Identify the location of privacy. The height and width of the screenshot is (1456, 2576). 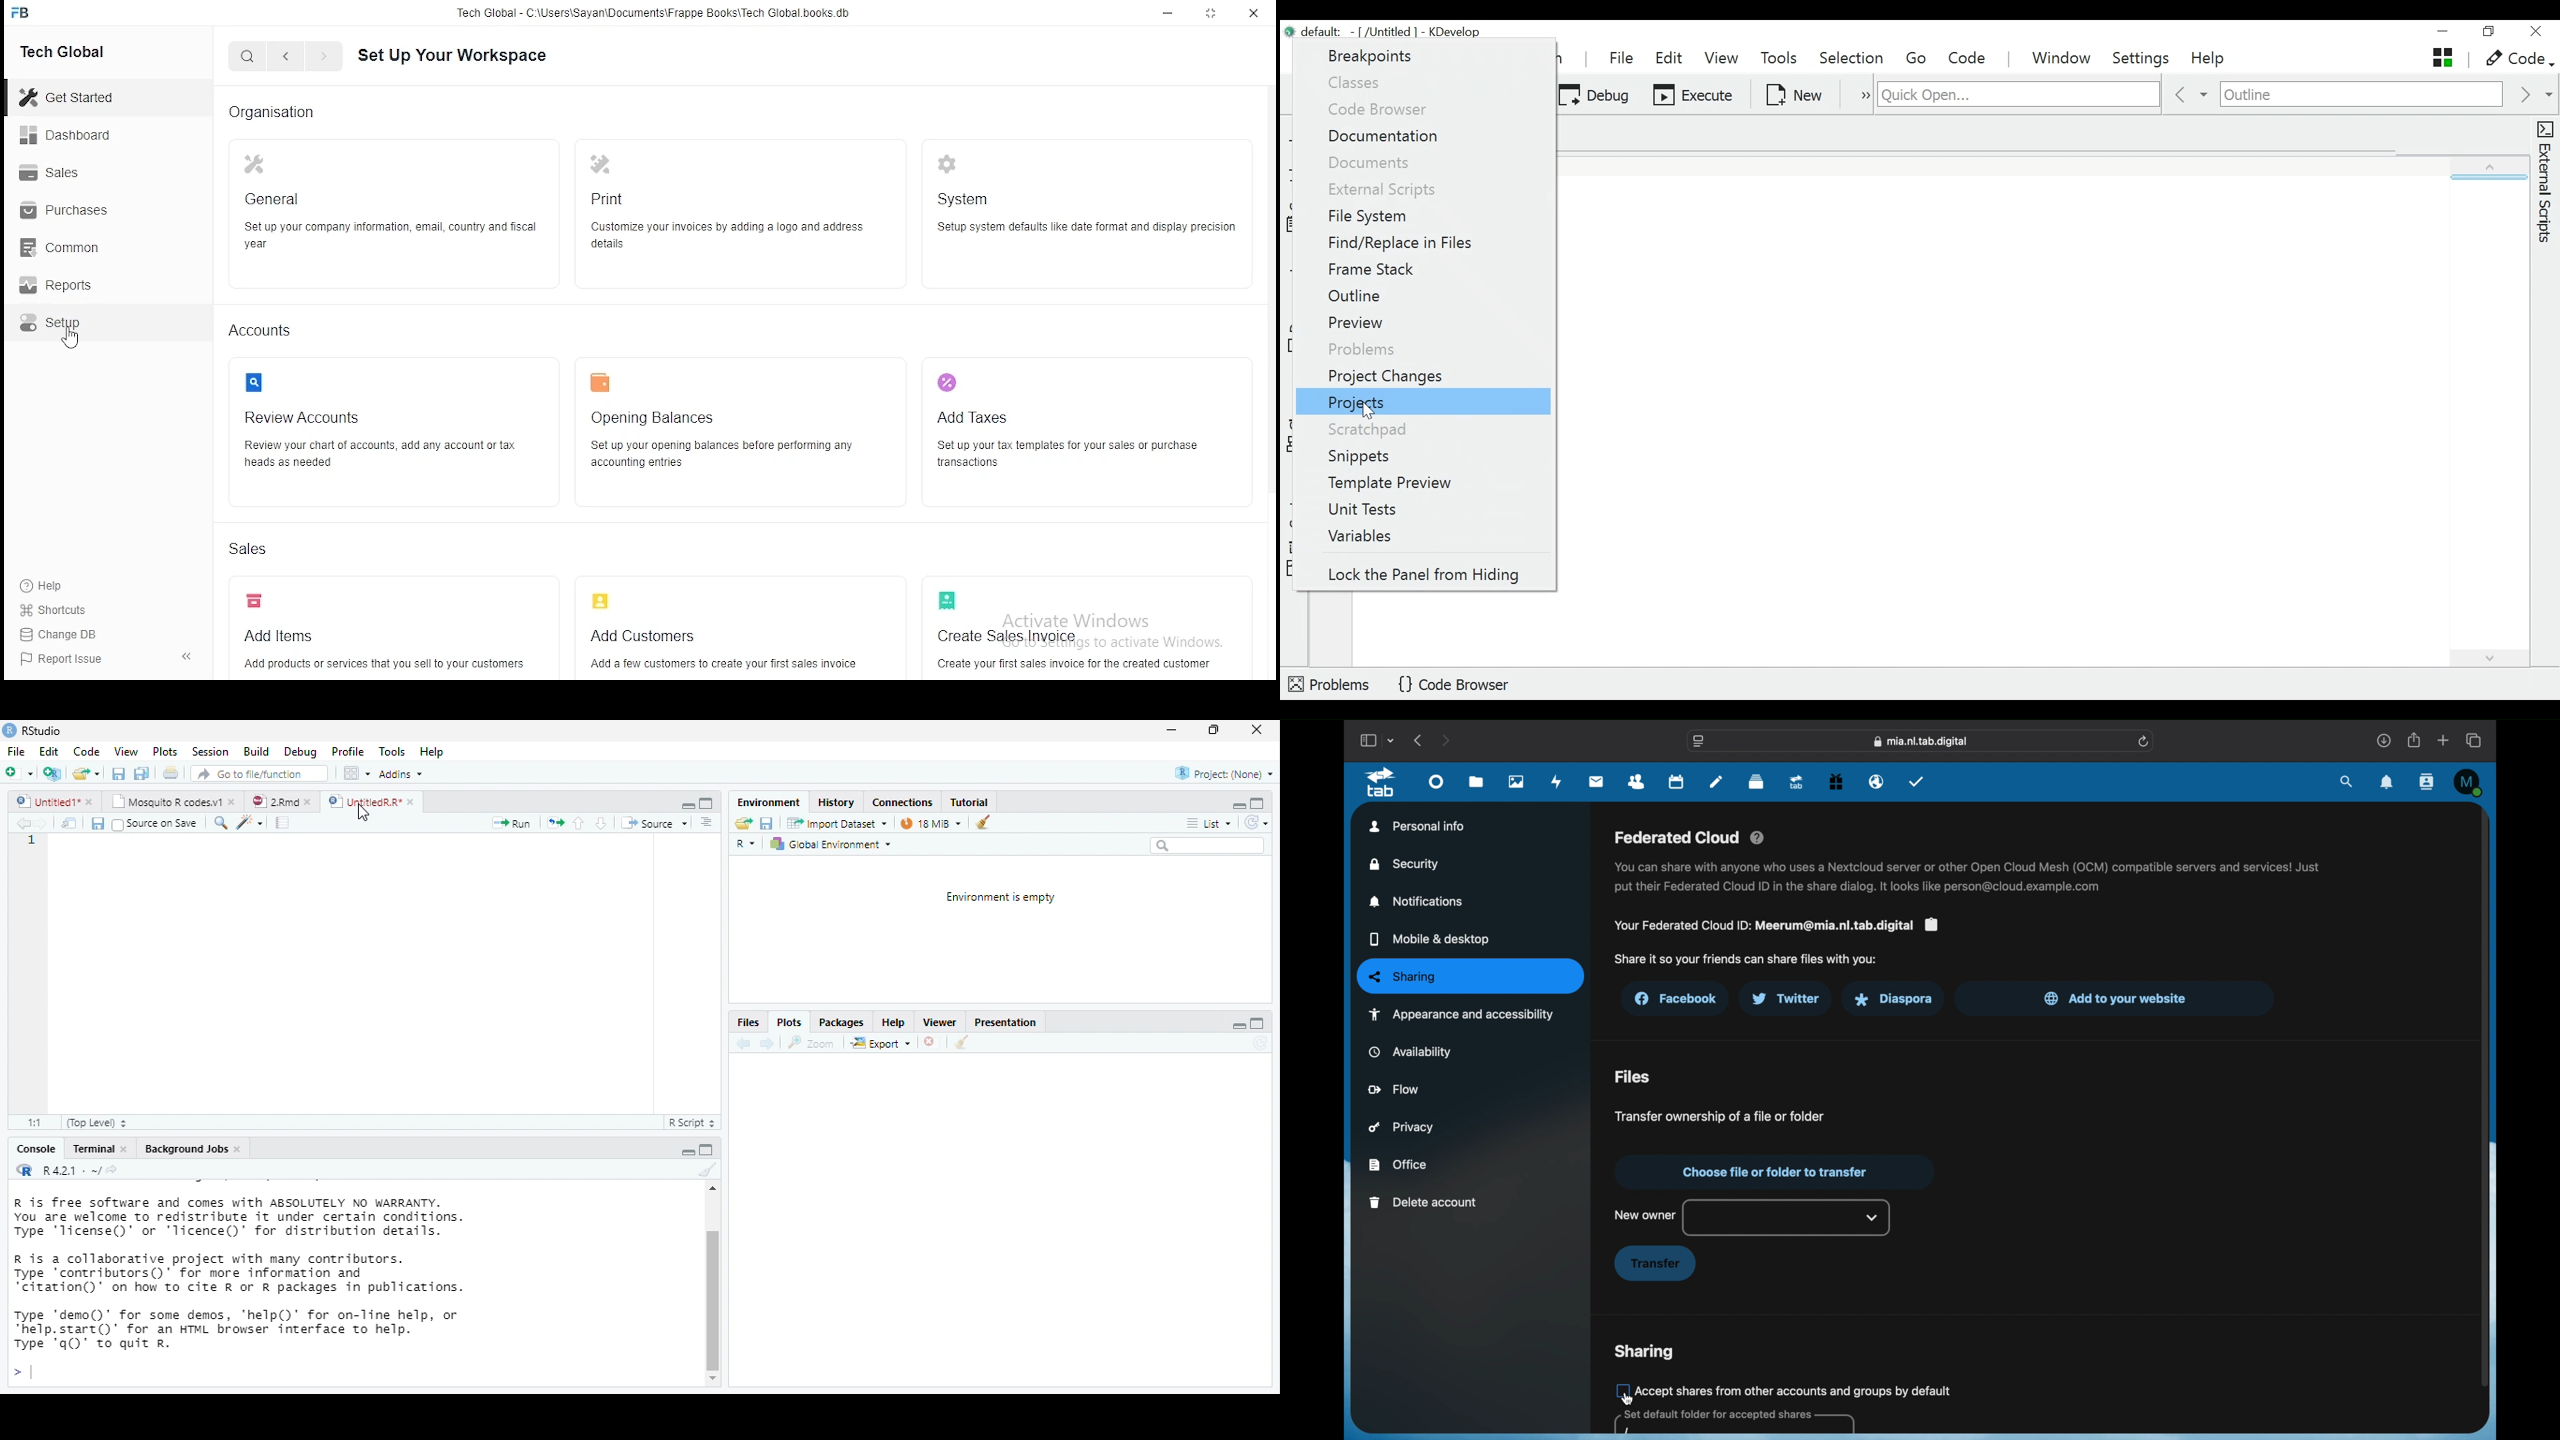
(1401, 1127).